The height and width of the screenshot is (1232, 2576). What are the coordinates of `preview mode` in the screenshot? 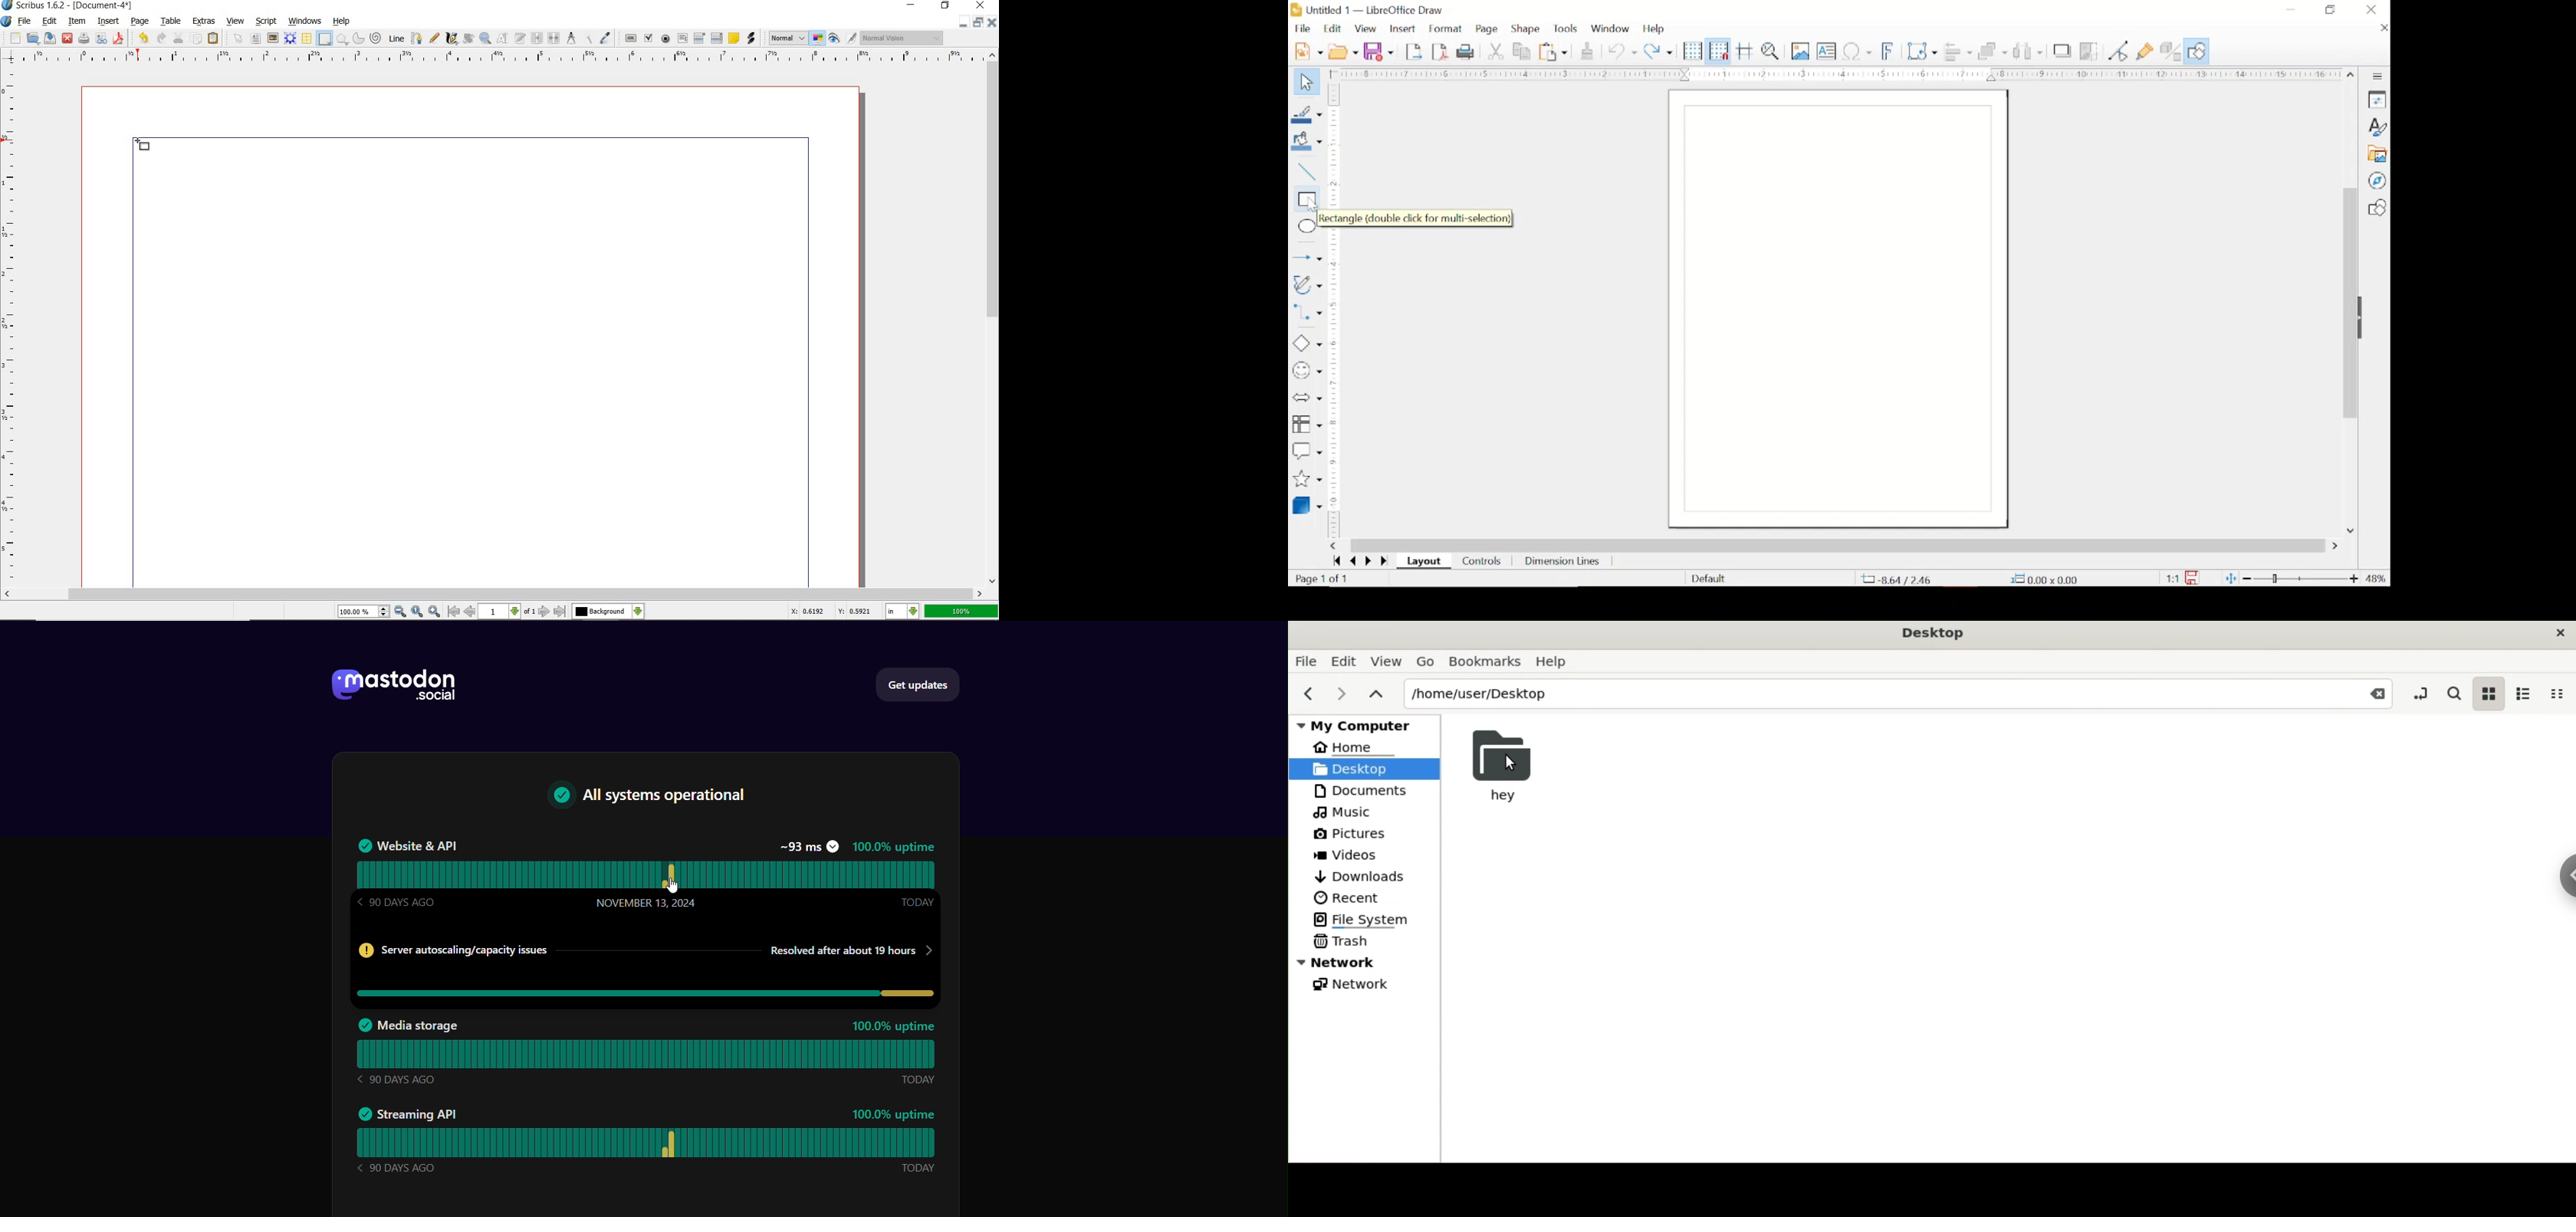 It's located at (843, 39).